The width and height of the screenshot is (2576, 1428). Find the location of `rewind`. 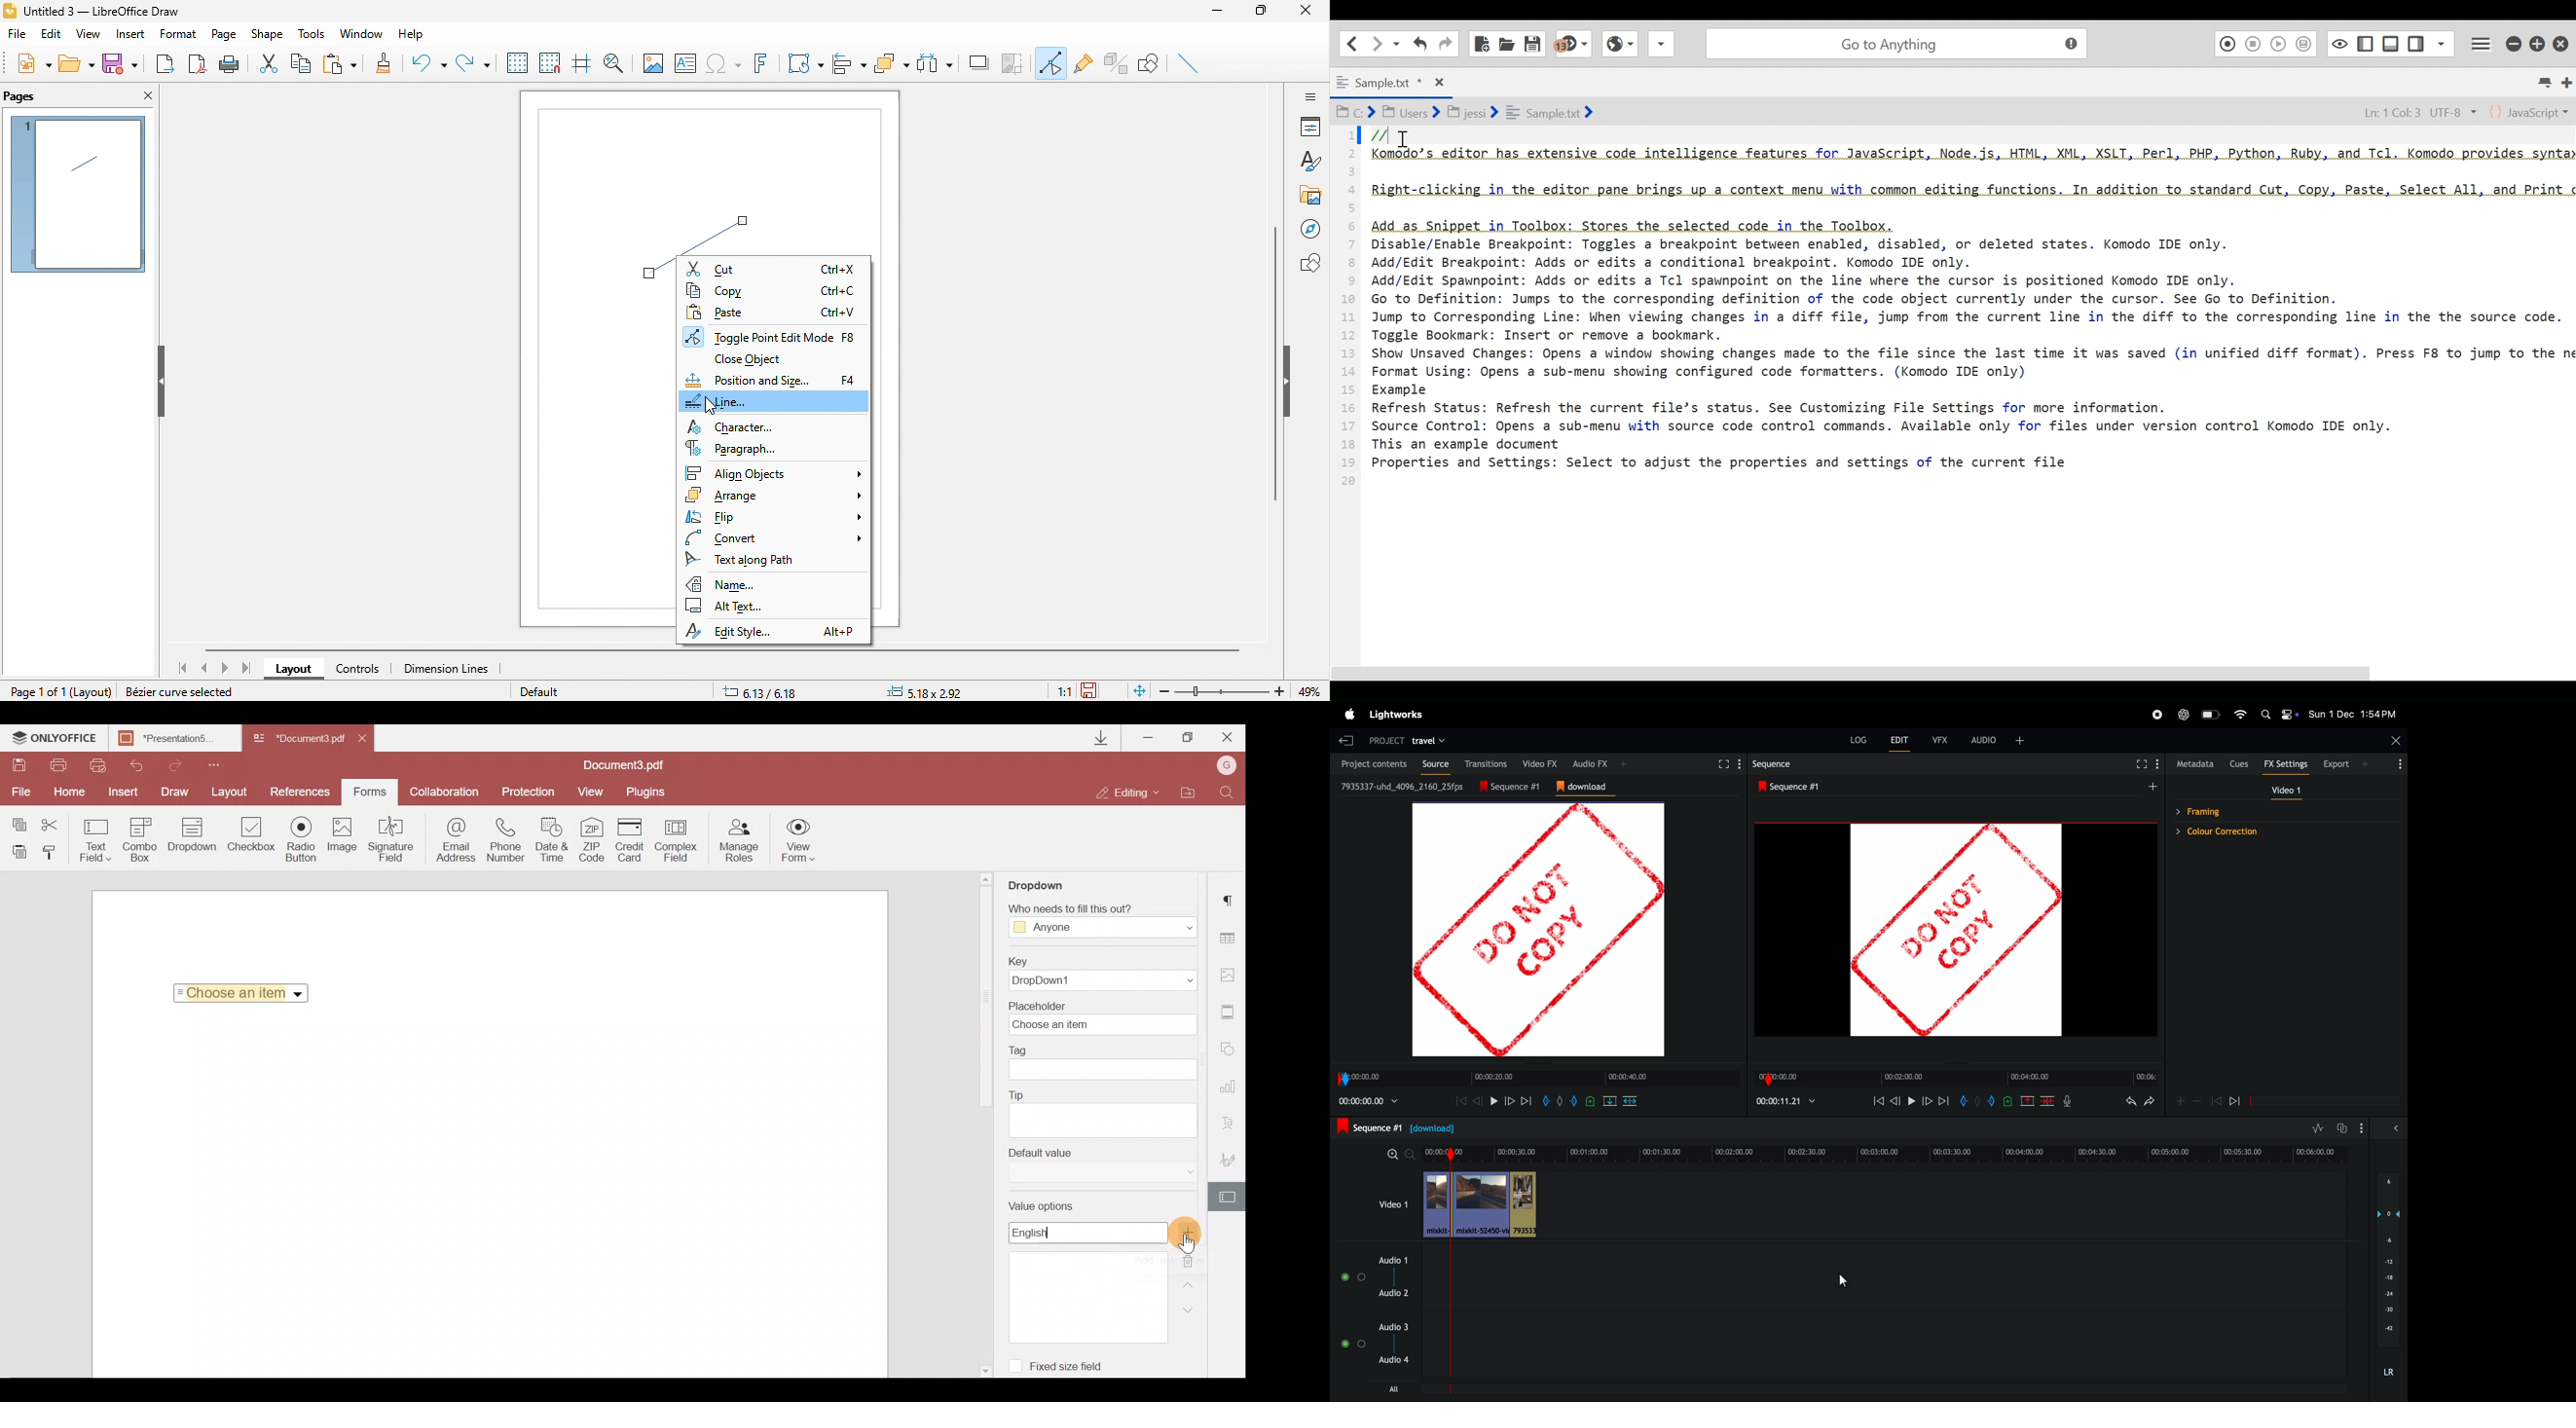

rewind is located at coordinates (1878, 1101).